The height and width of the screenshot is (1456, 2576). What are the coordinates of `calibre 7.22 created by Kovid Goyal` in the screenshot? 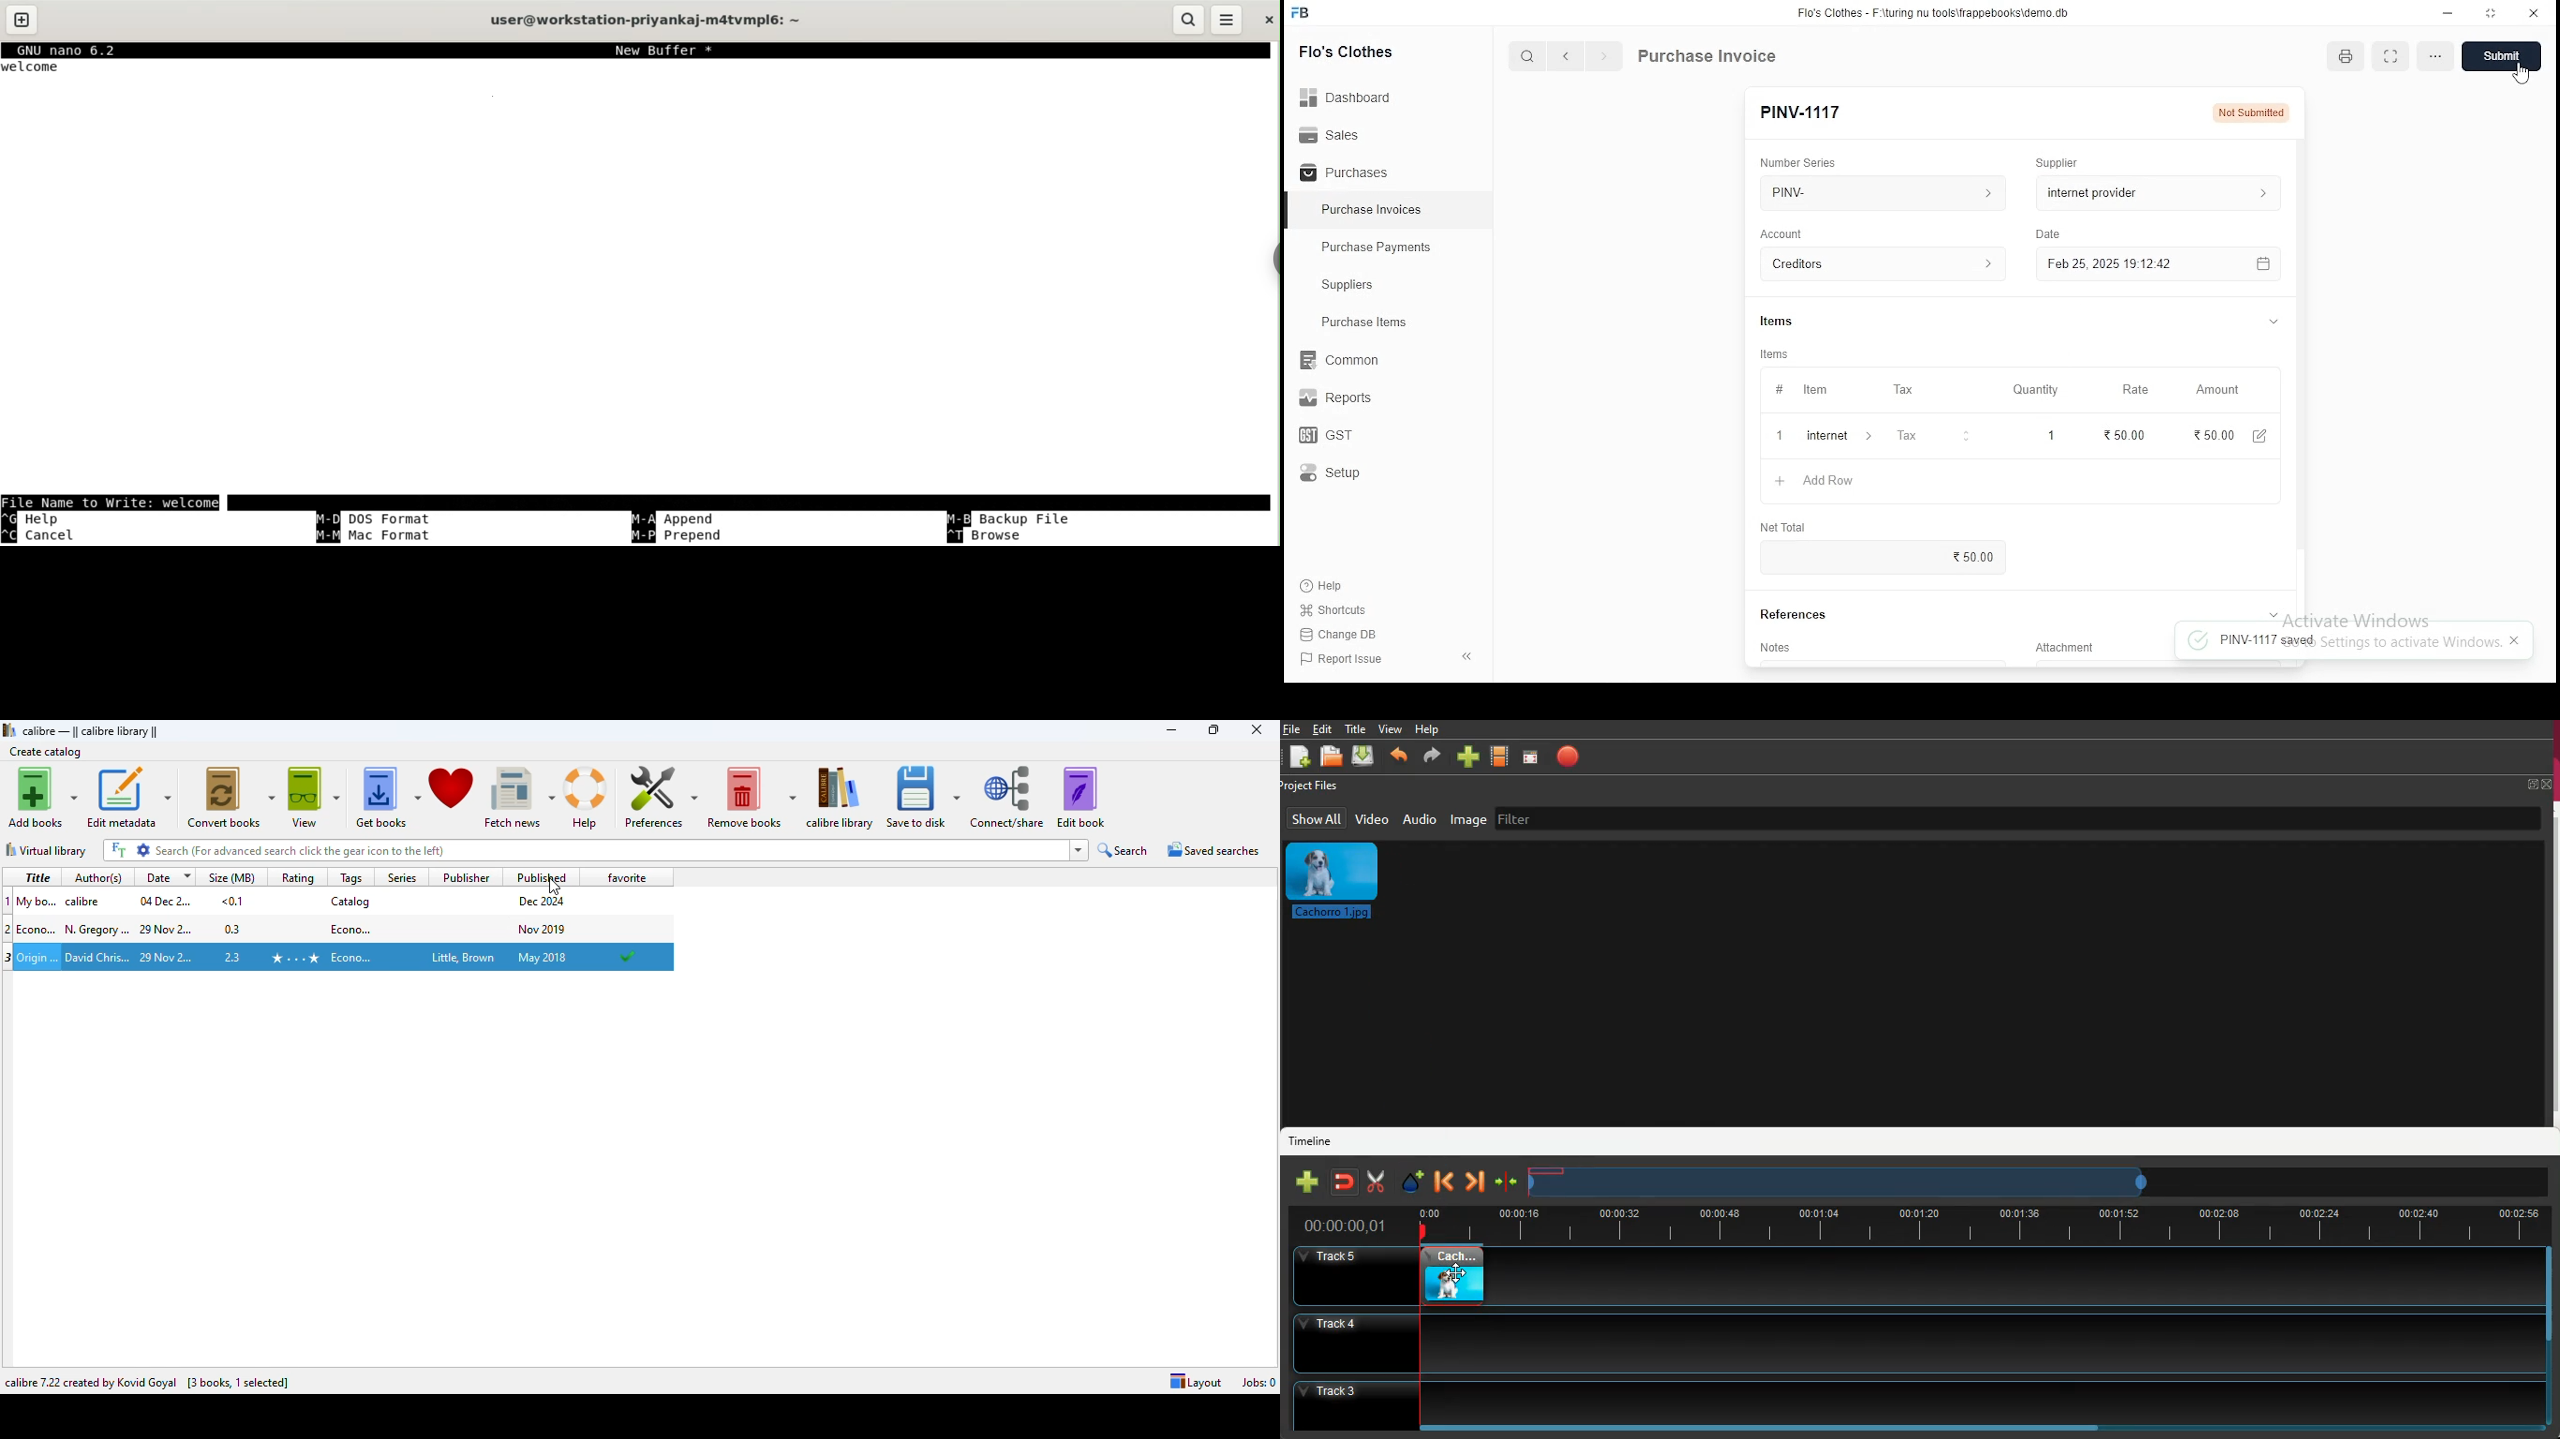 It's located at (91, 1383).